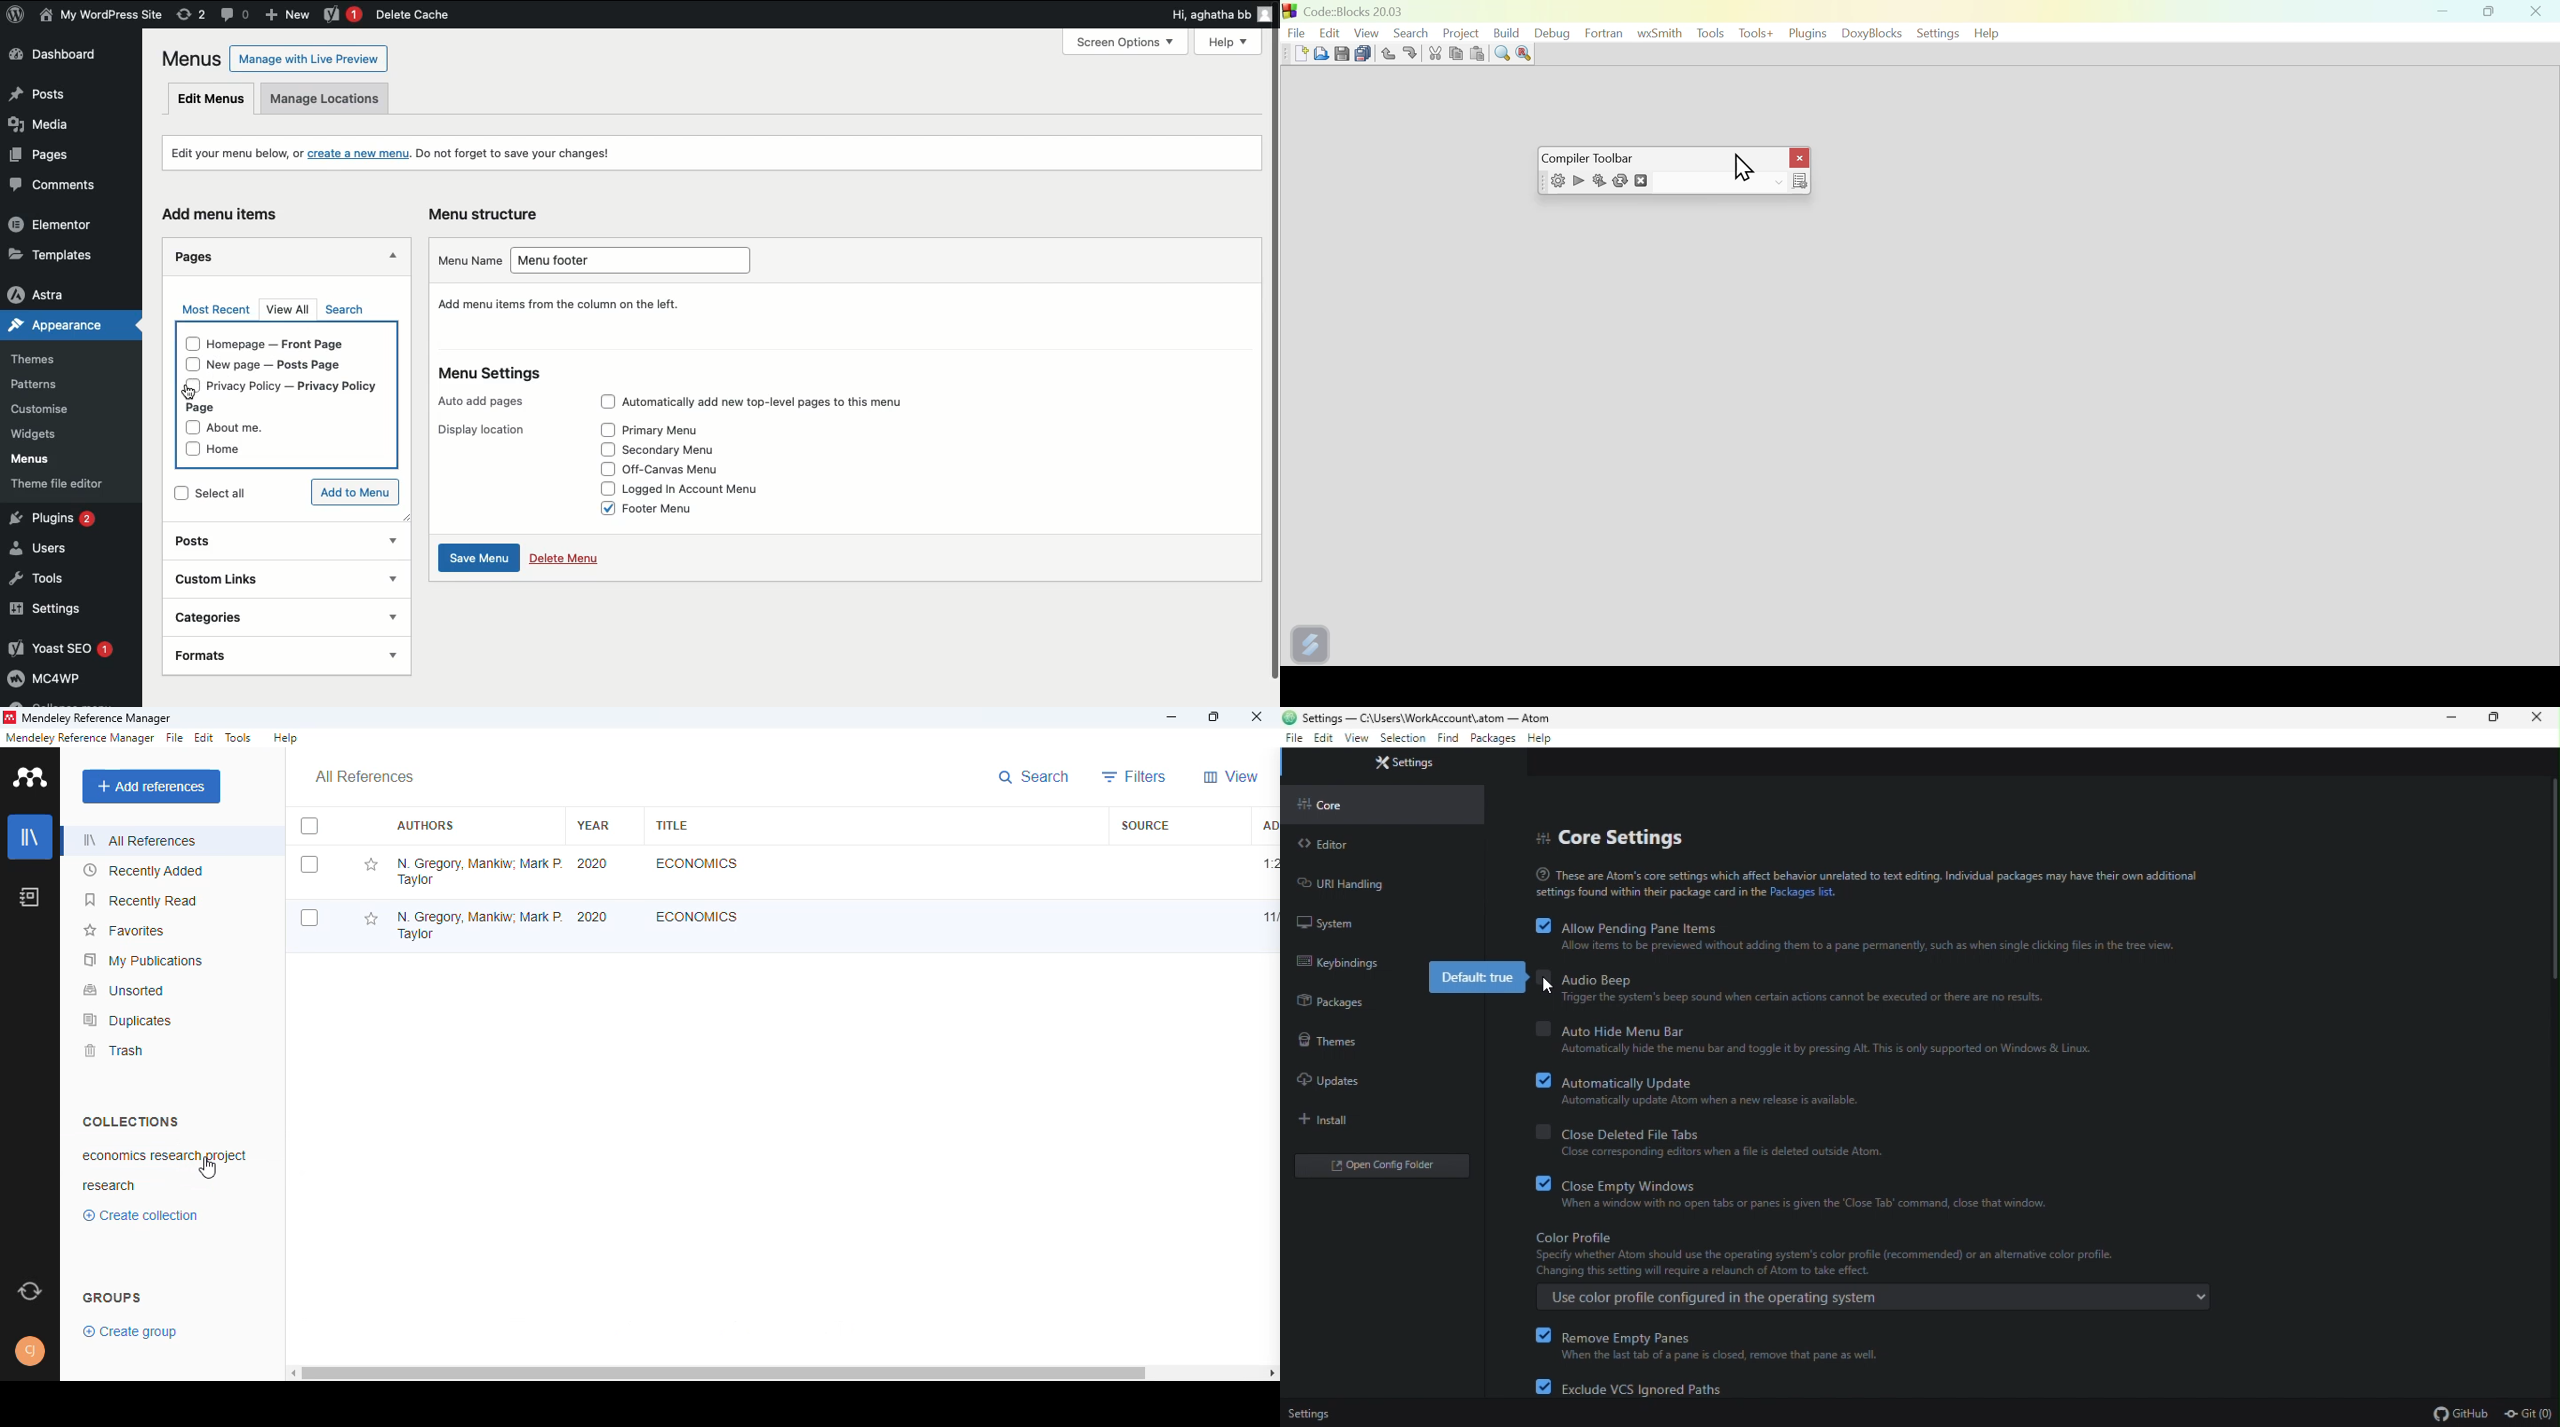 The image size is (2576, 1428). I want to click on close, so click(2542, 720).